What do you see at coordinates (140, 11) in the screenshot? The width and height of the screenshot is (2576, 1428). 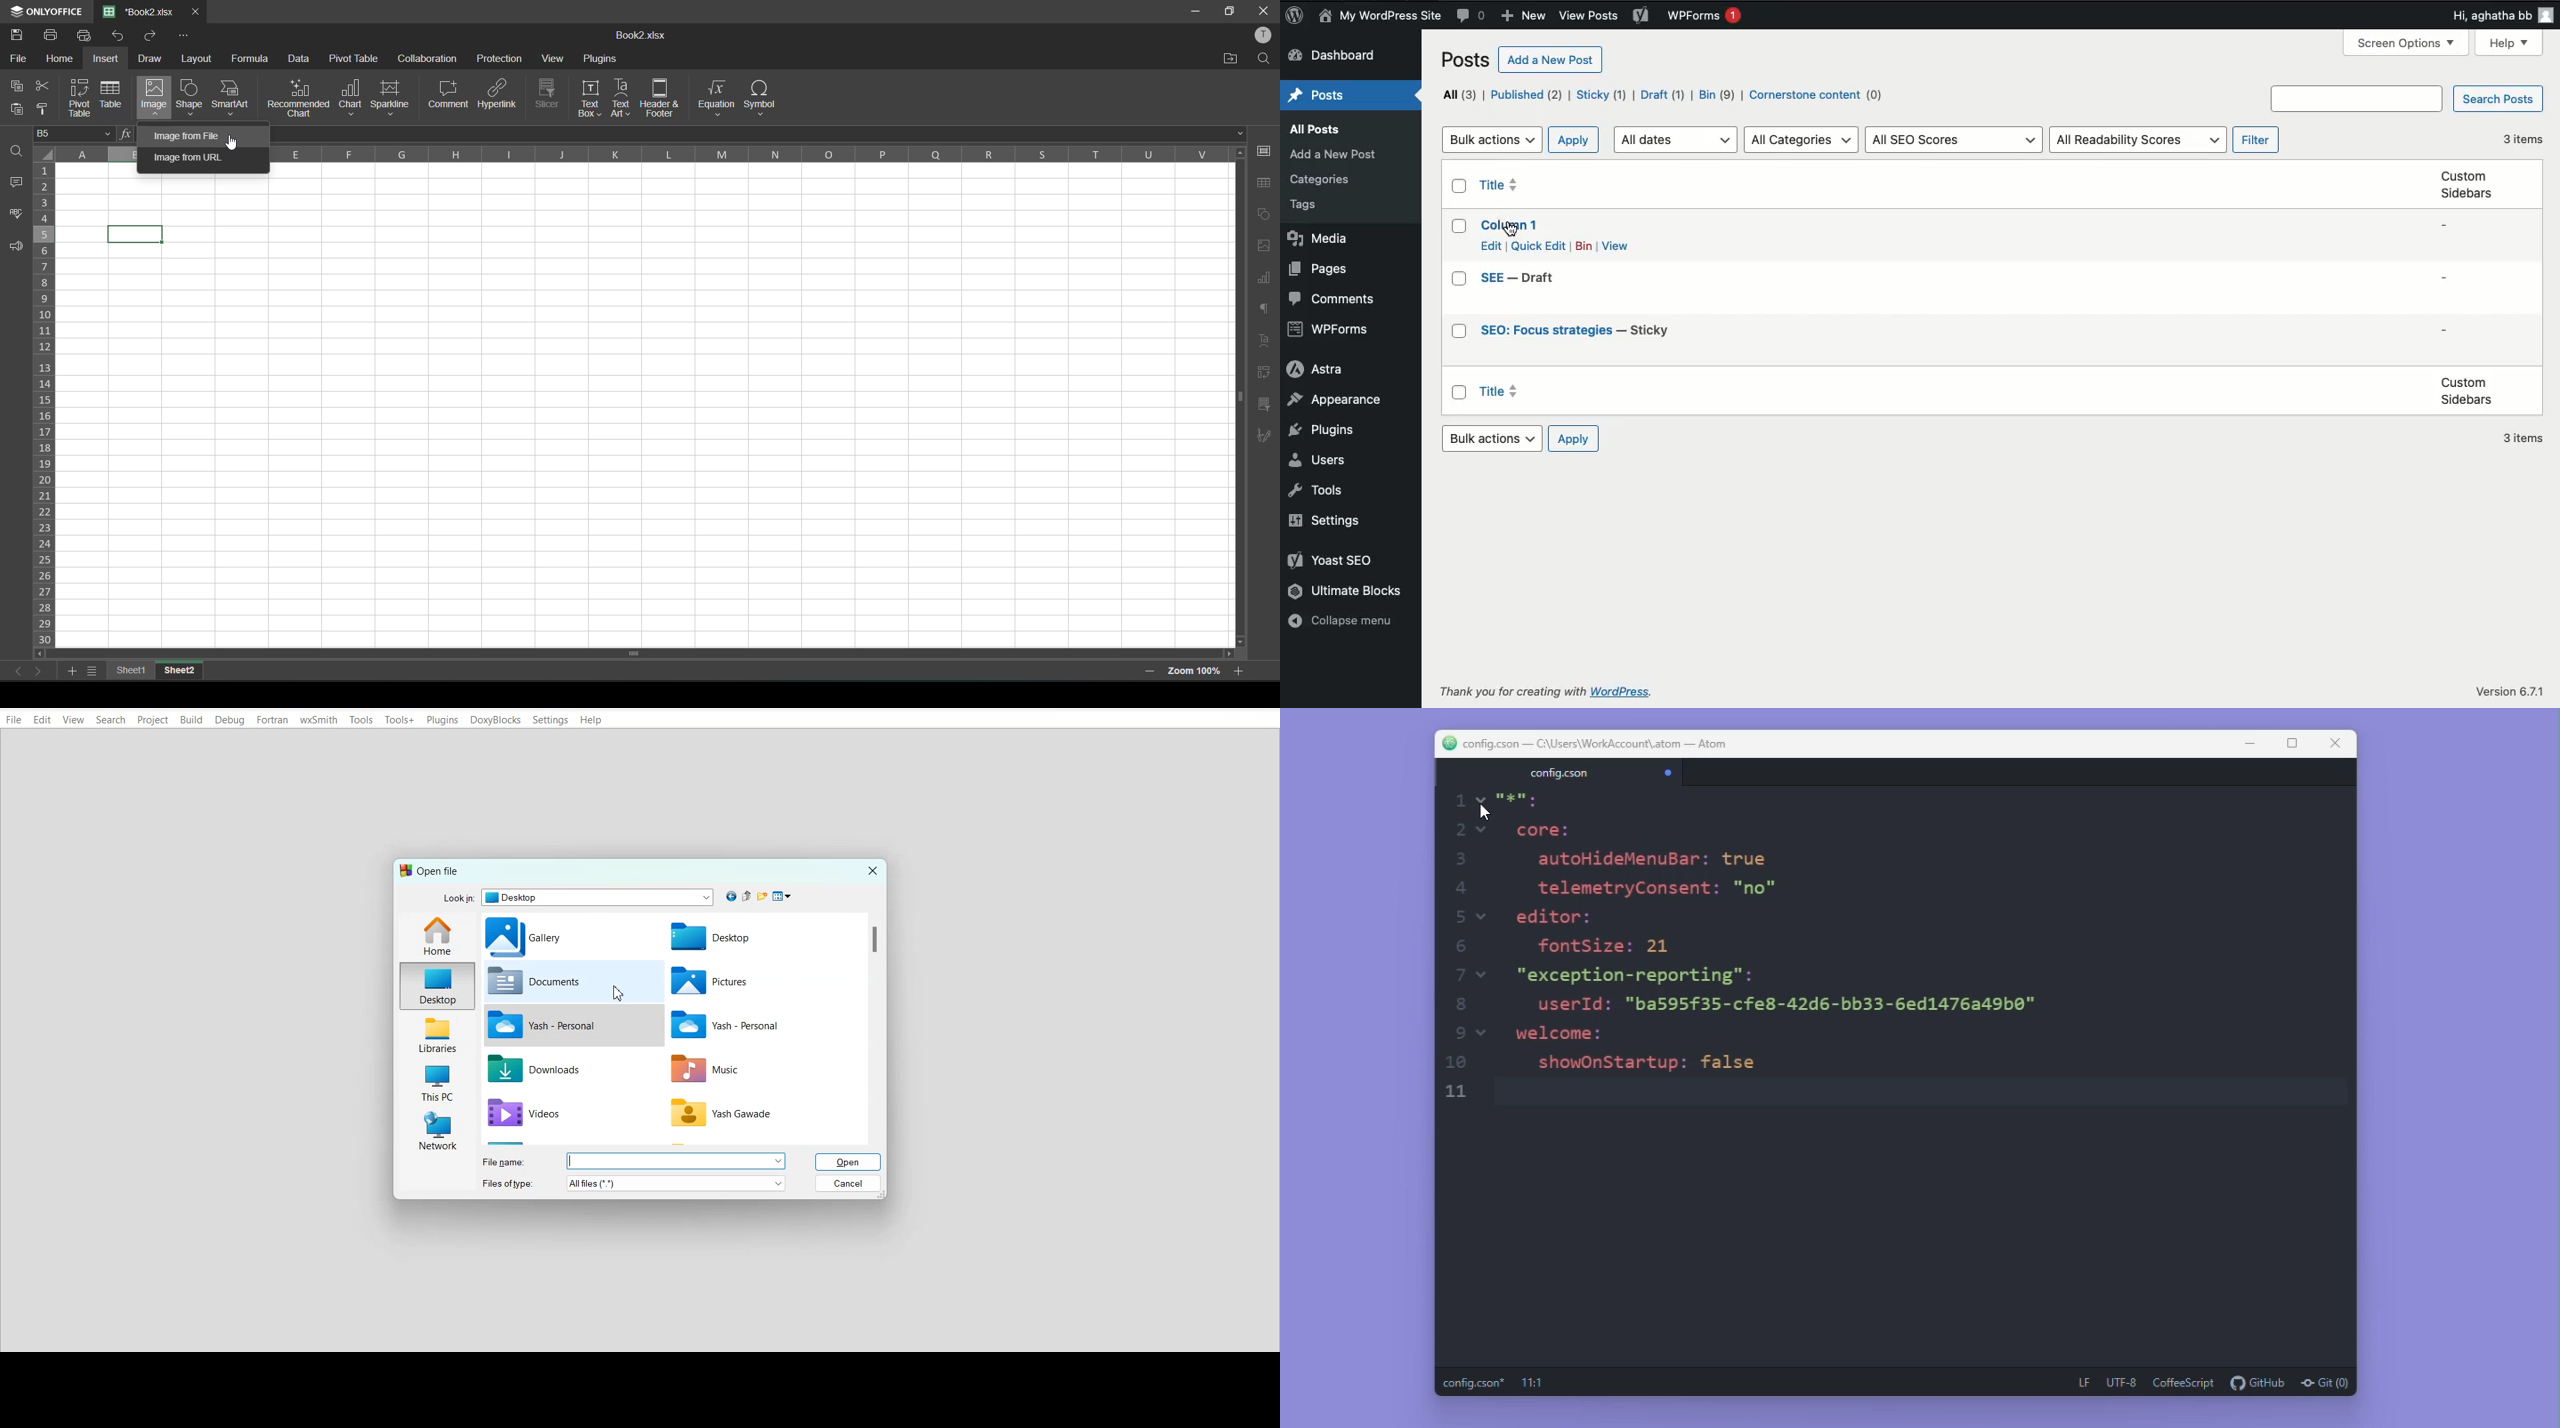 I see `*Book2.xlsx` at bounding box center [140, 11].